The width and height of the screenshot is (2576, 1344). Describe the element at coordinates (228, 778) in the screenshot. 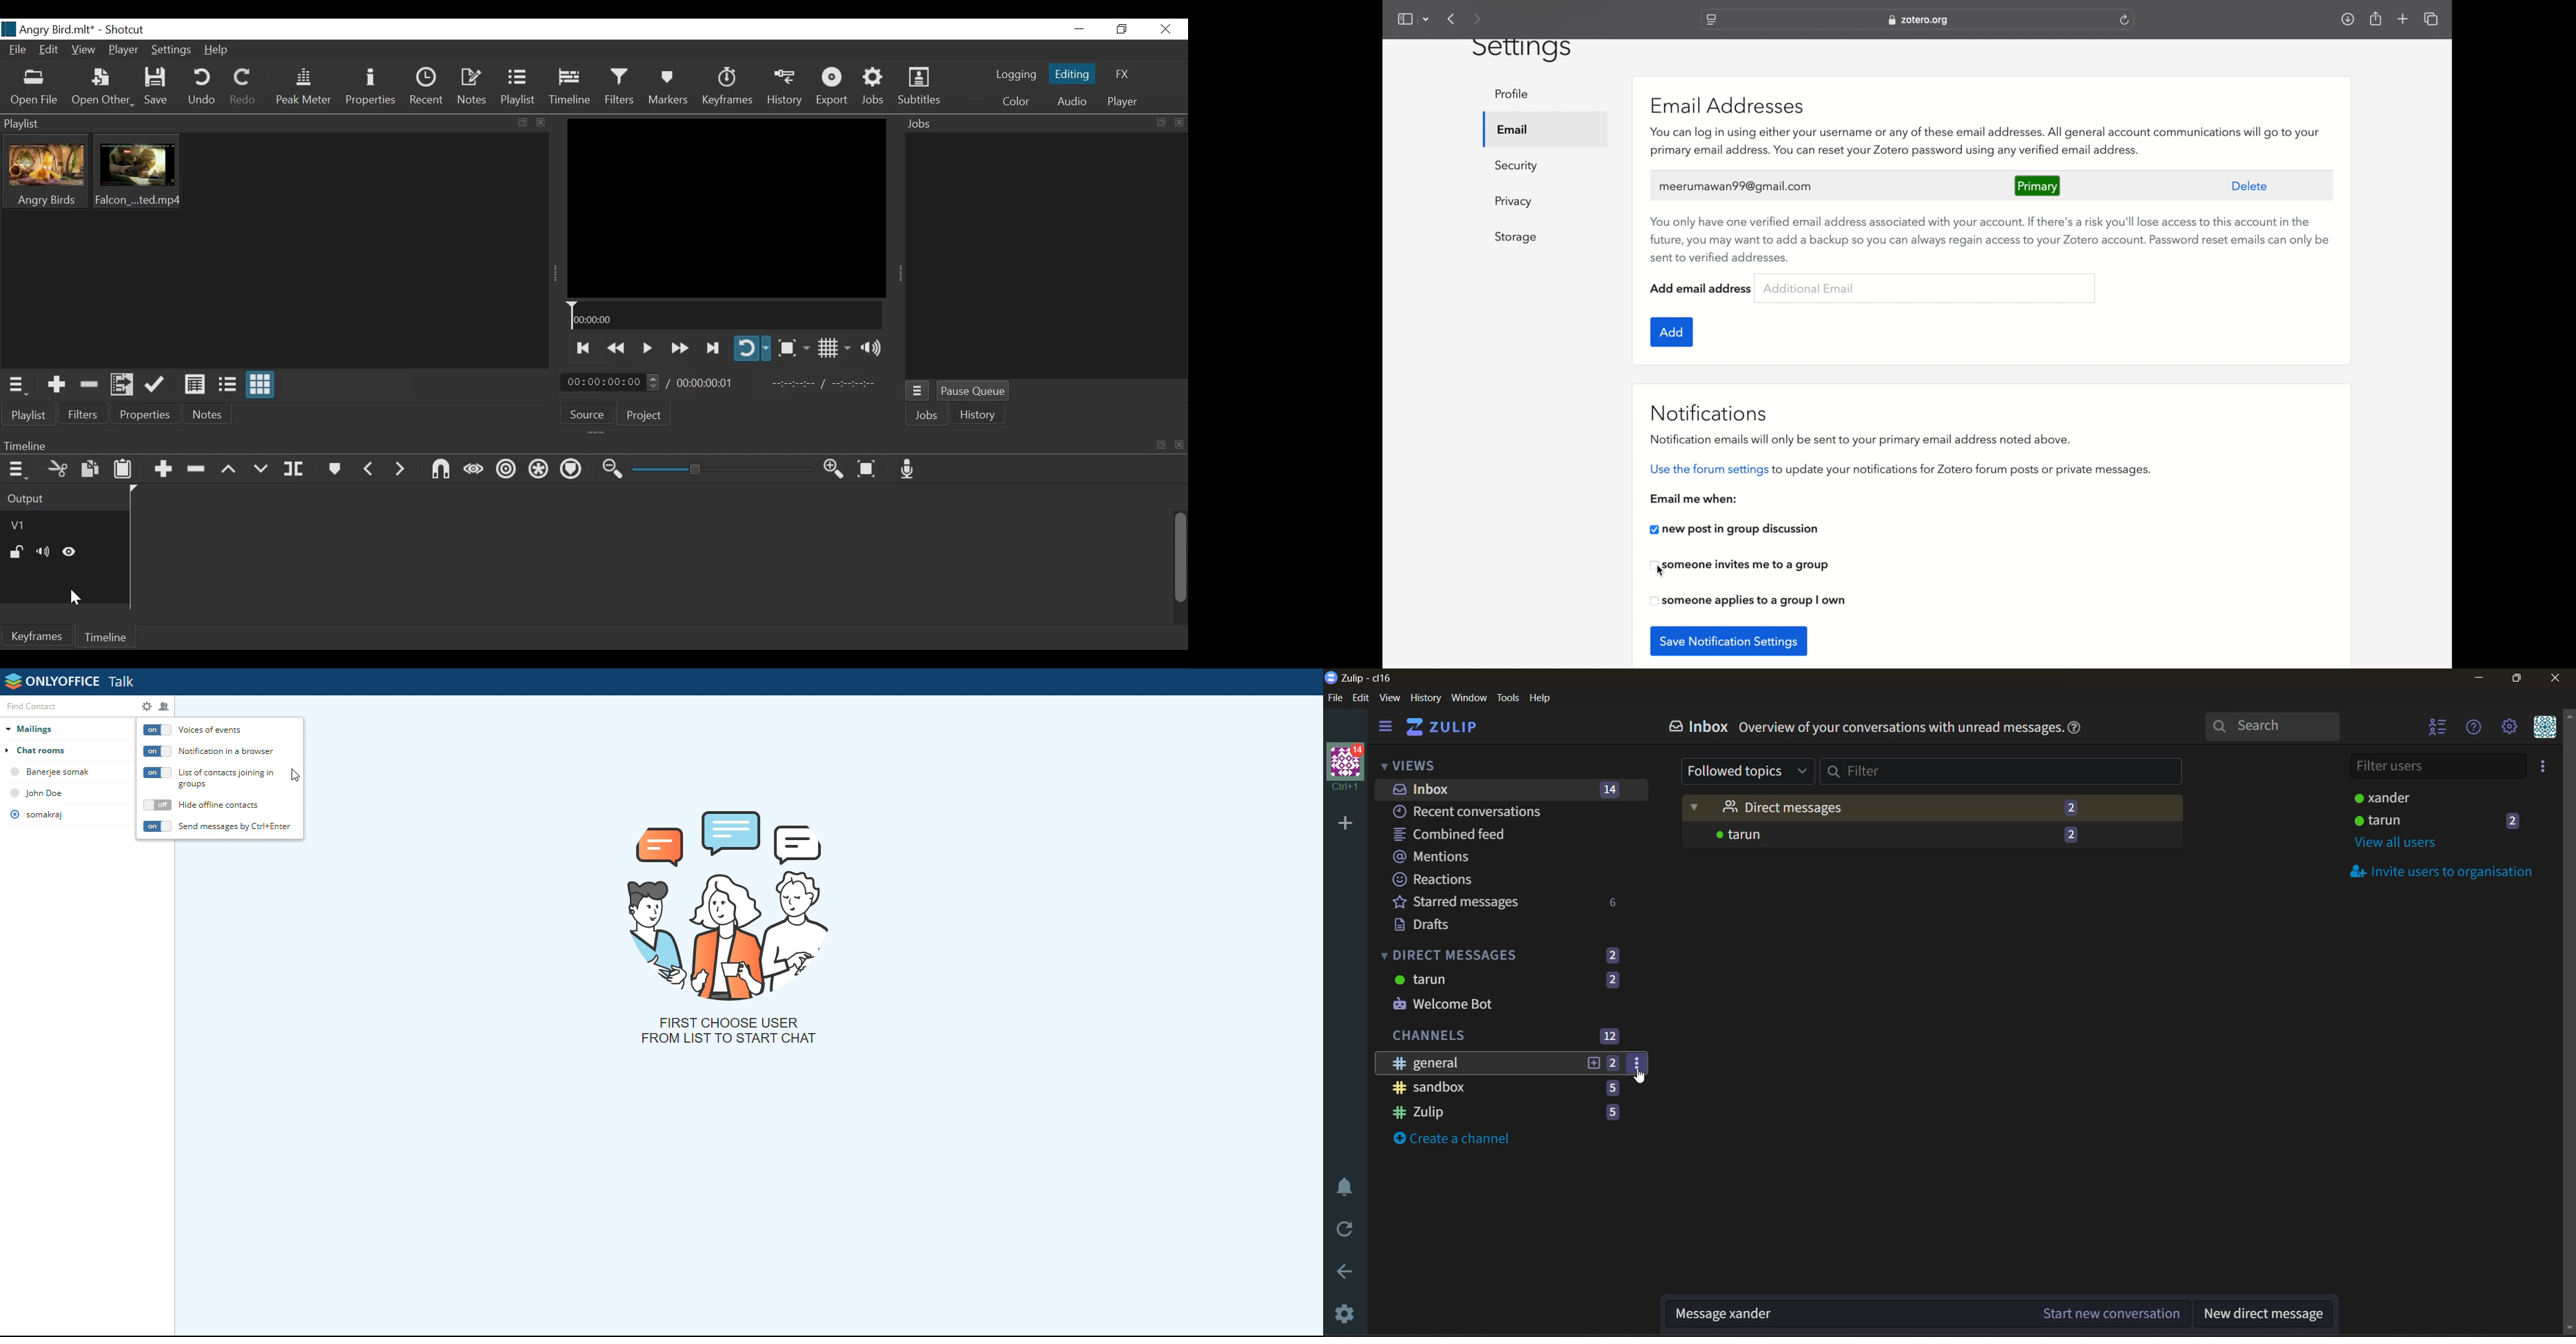

I see `list of contacts joining in group` at that location.